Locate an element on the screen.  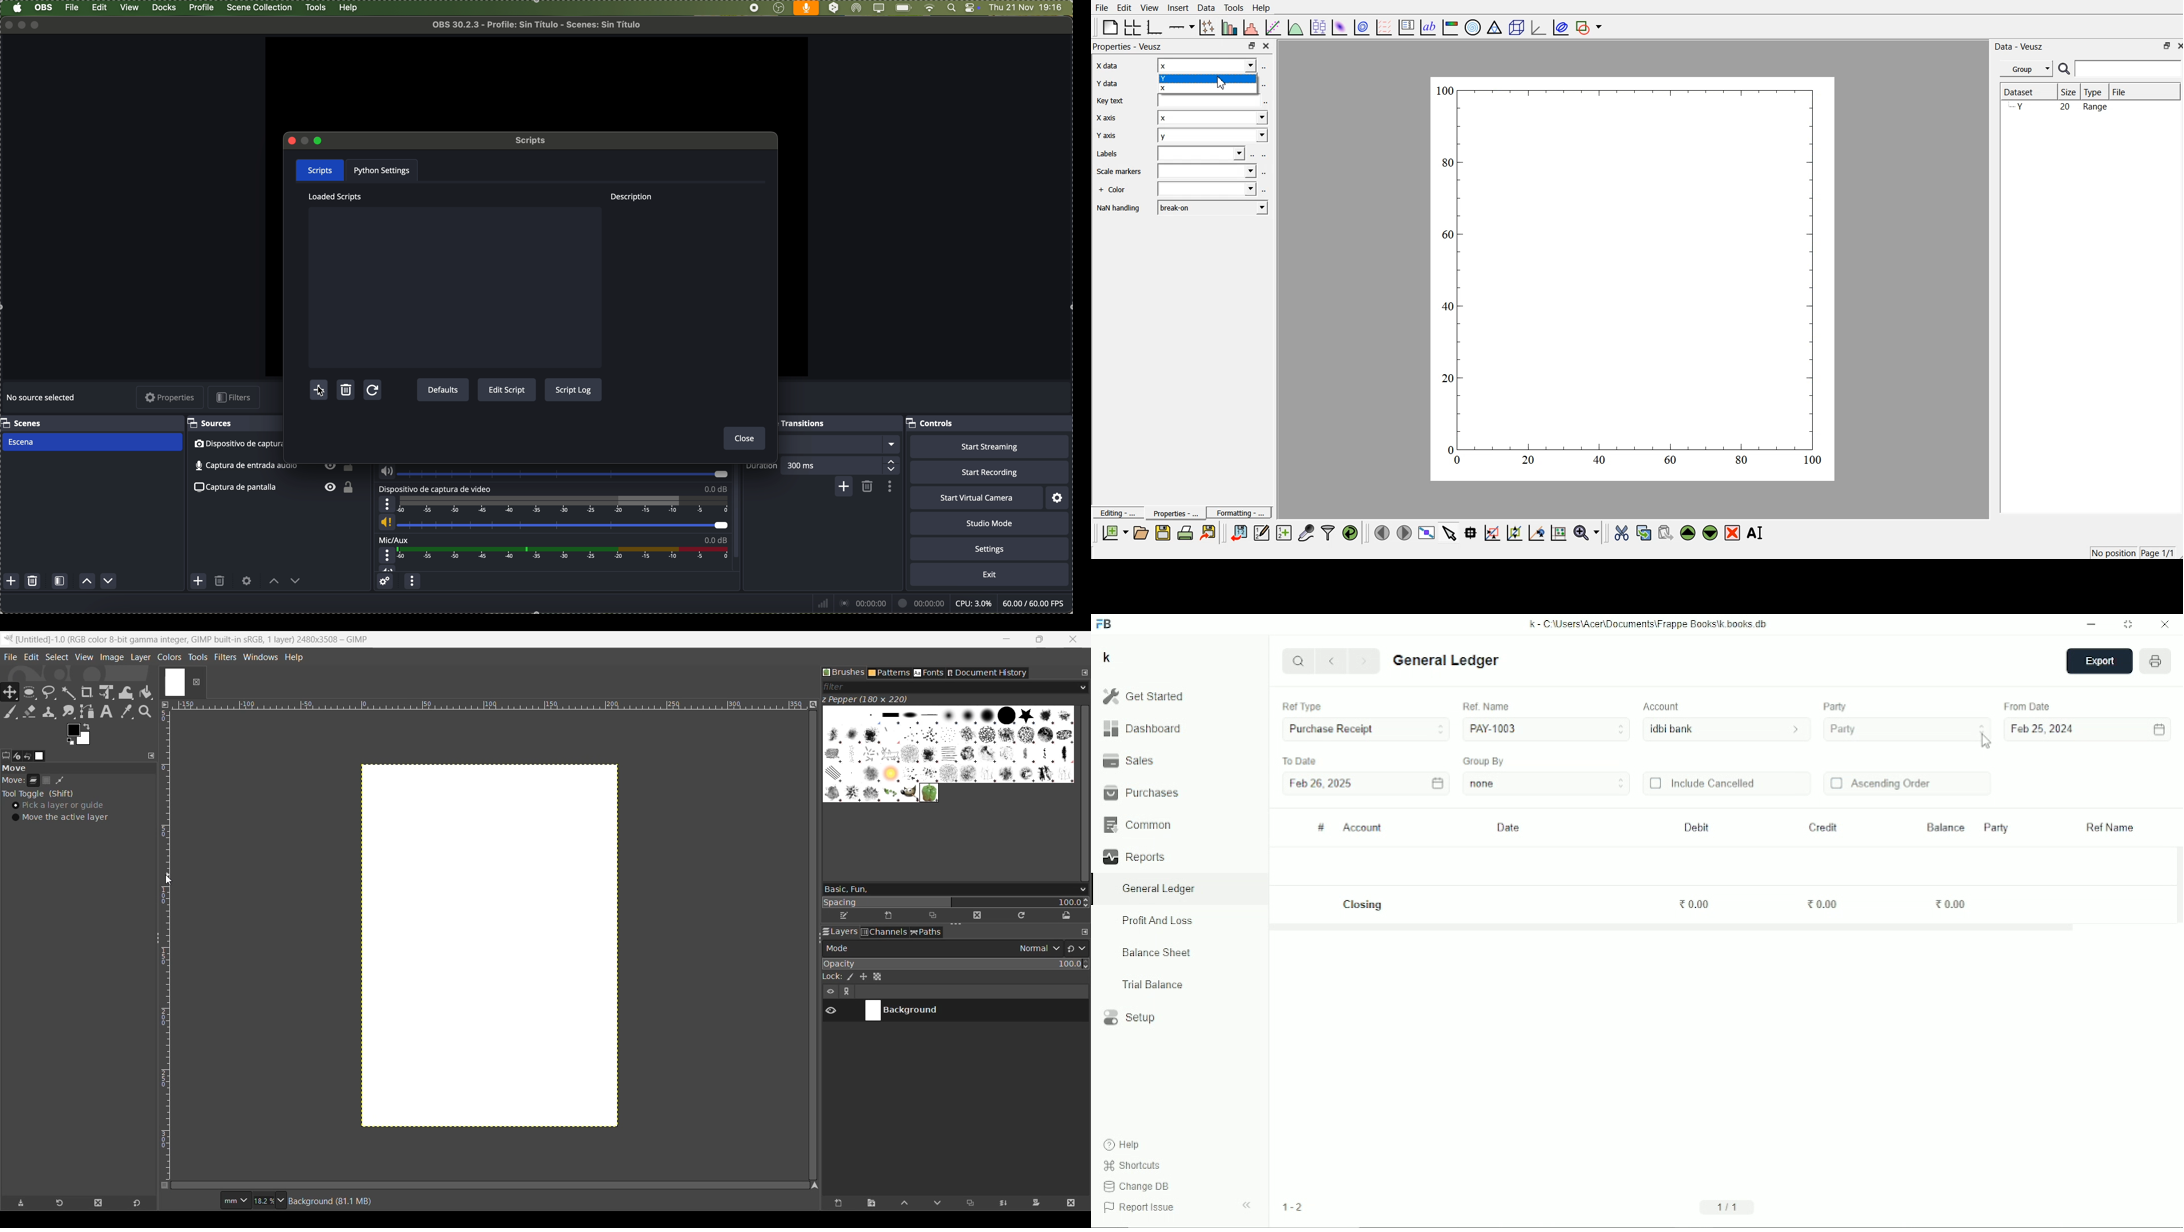
0.00 is located at coordinates (1823, 905).